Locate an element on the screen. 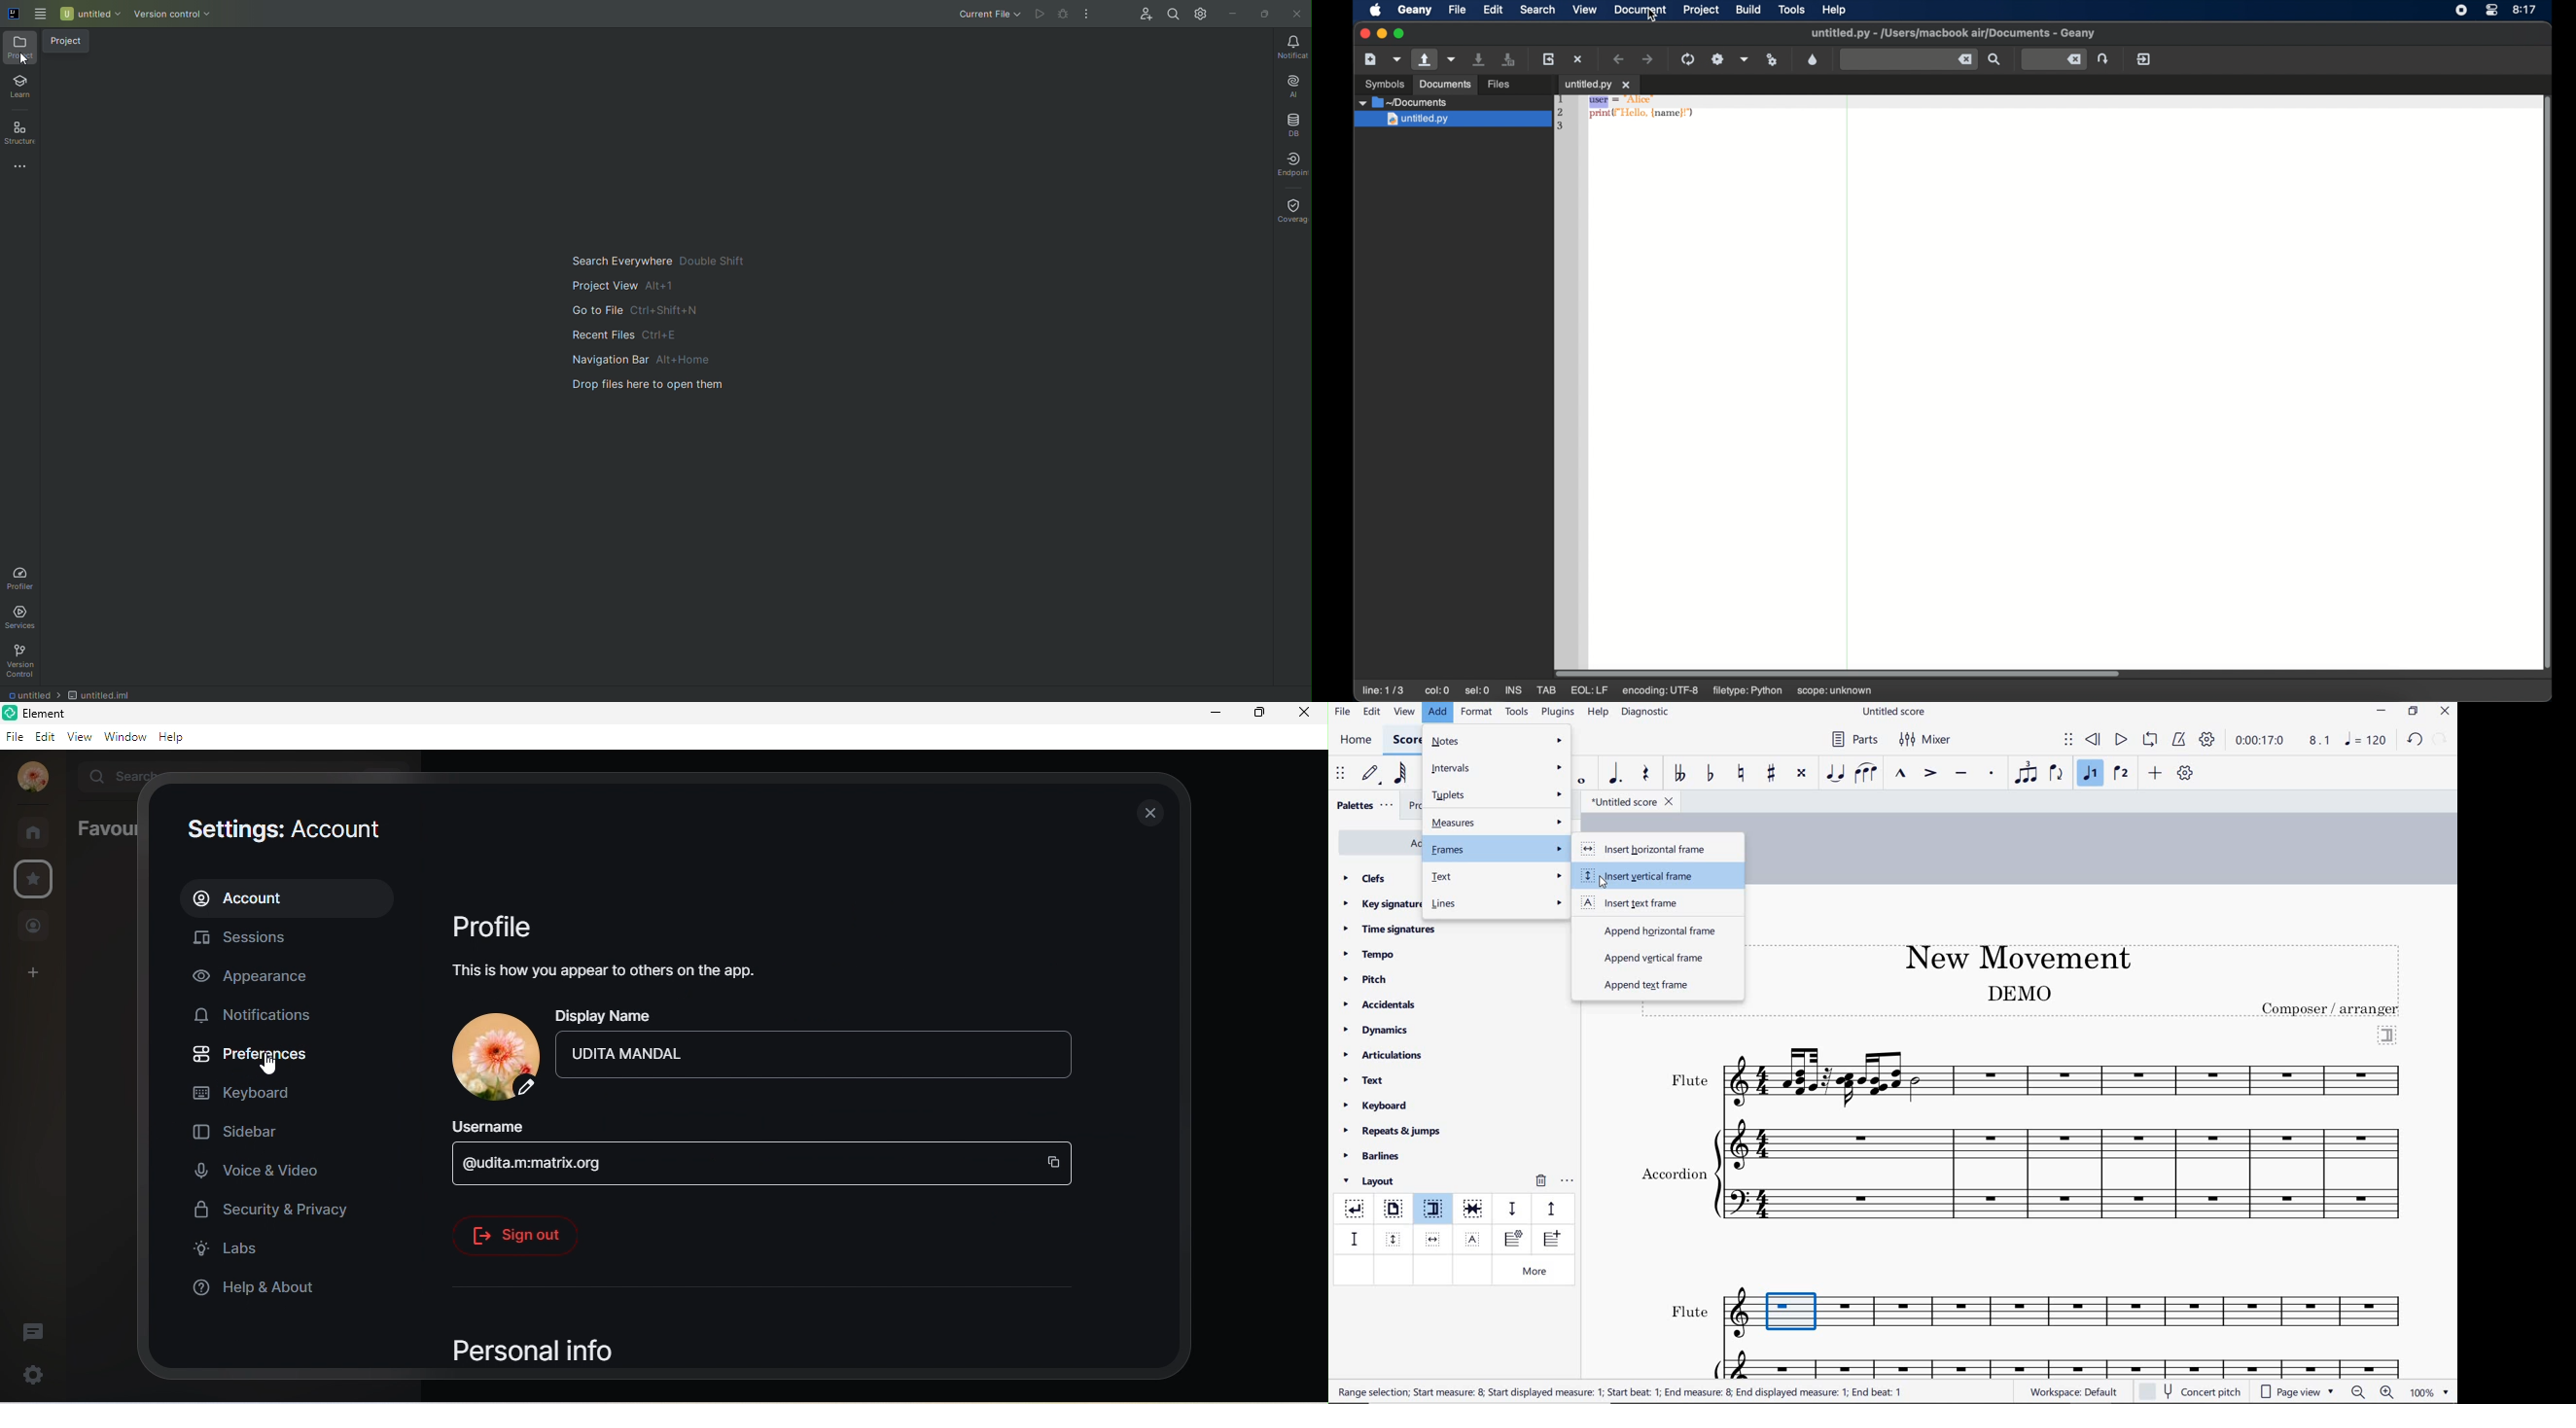 The image size is (2576, 1428). Element is located at coordinates (42, 713).